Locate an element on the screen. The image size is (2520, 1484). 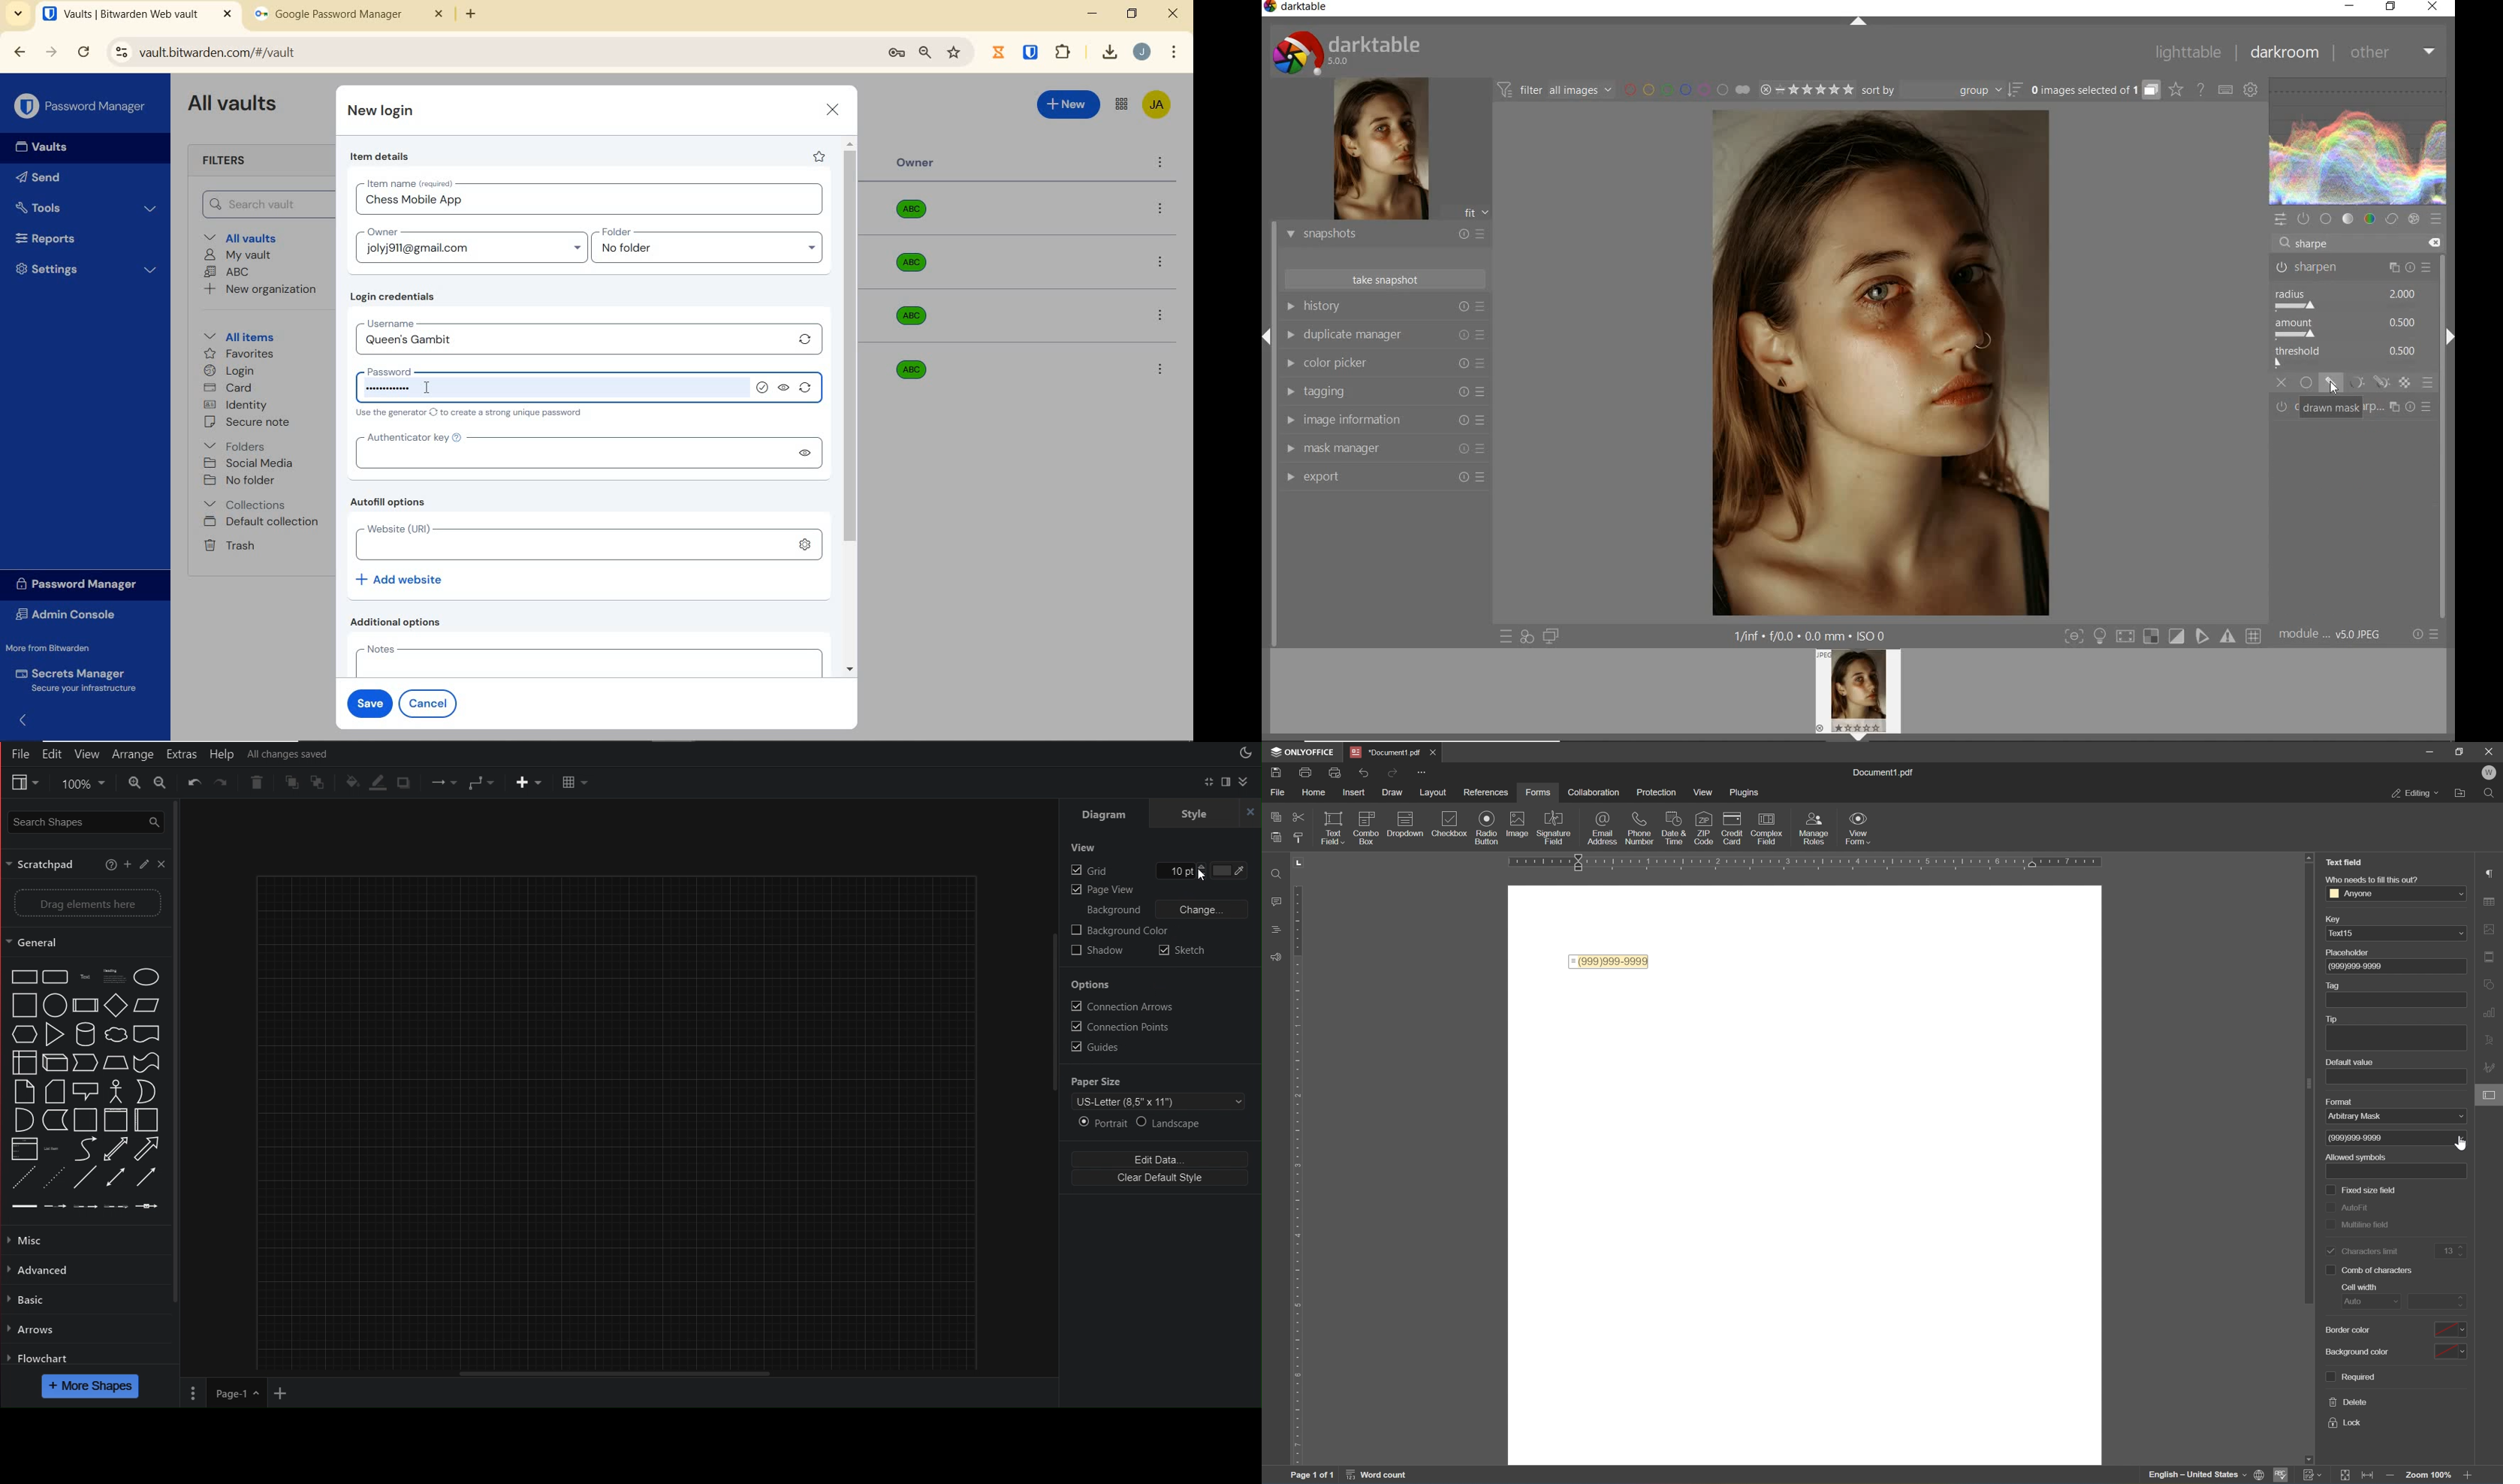
AMOUNT is located at coordinates (2347, 330).